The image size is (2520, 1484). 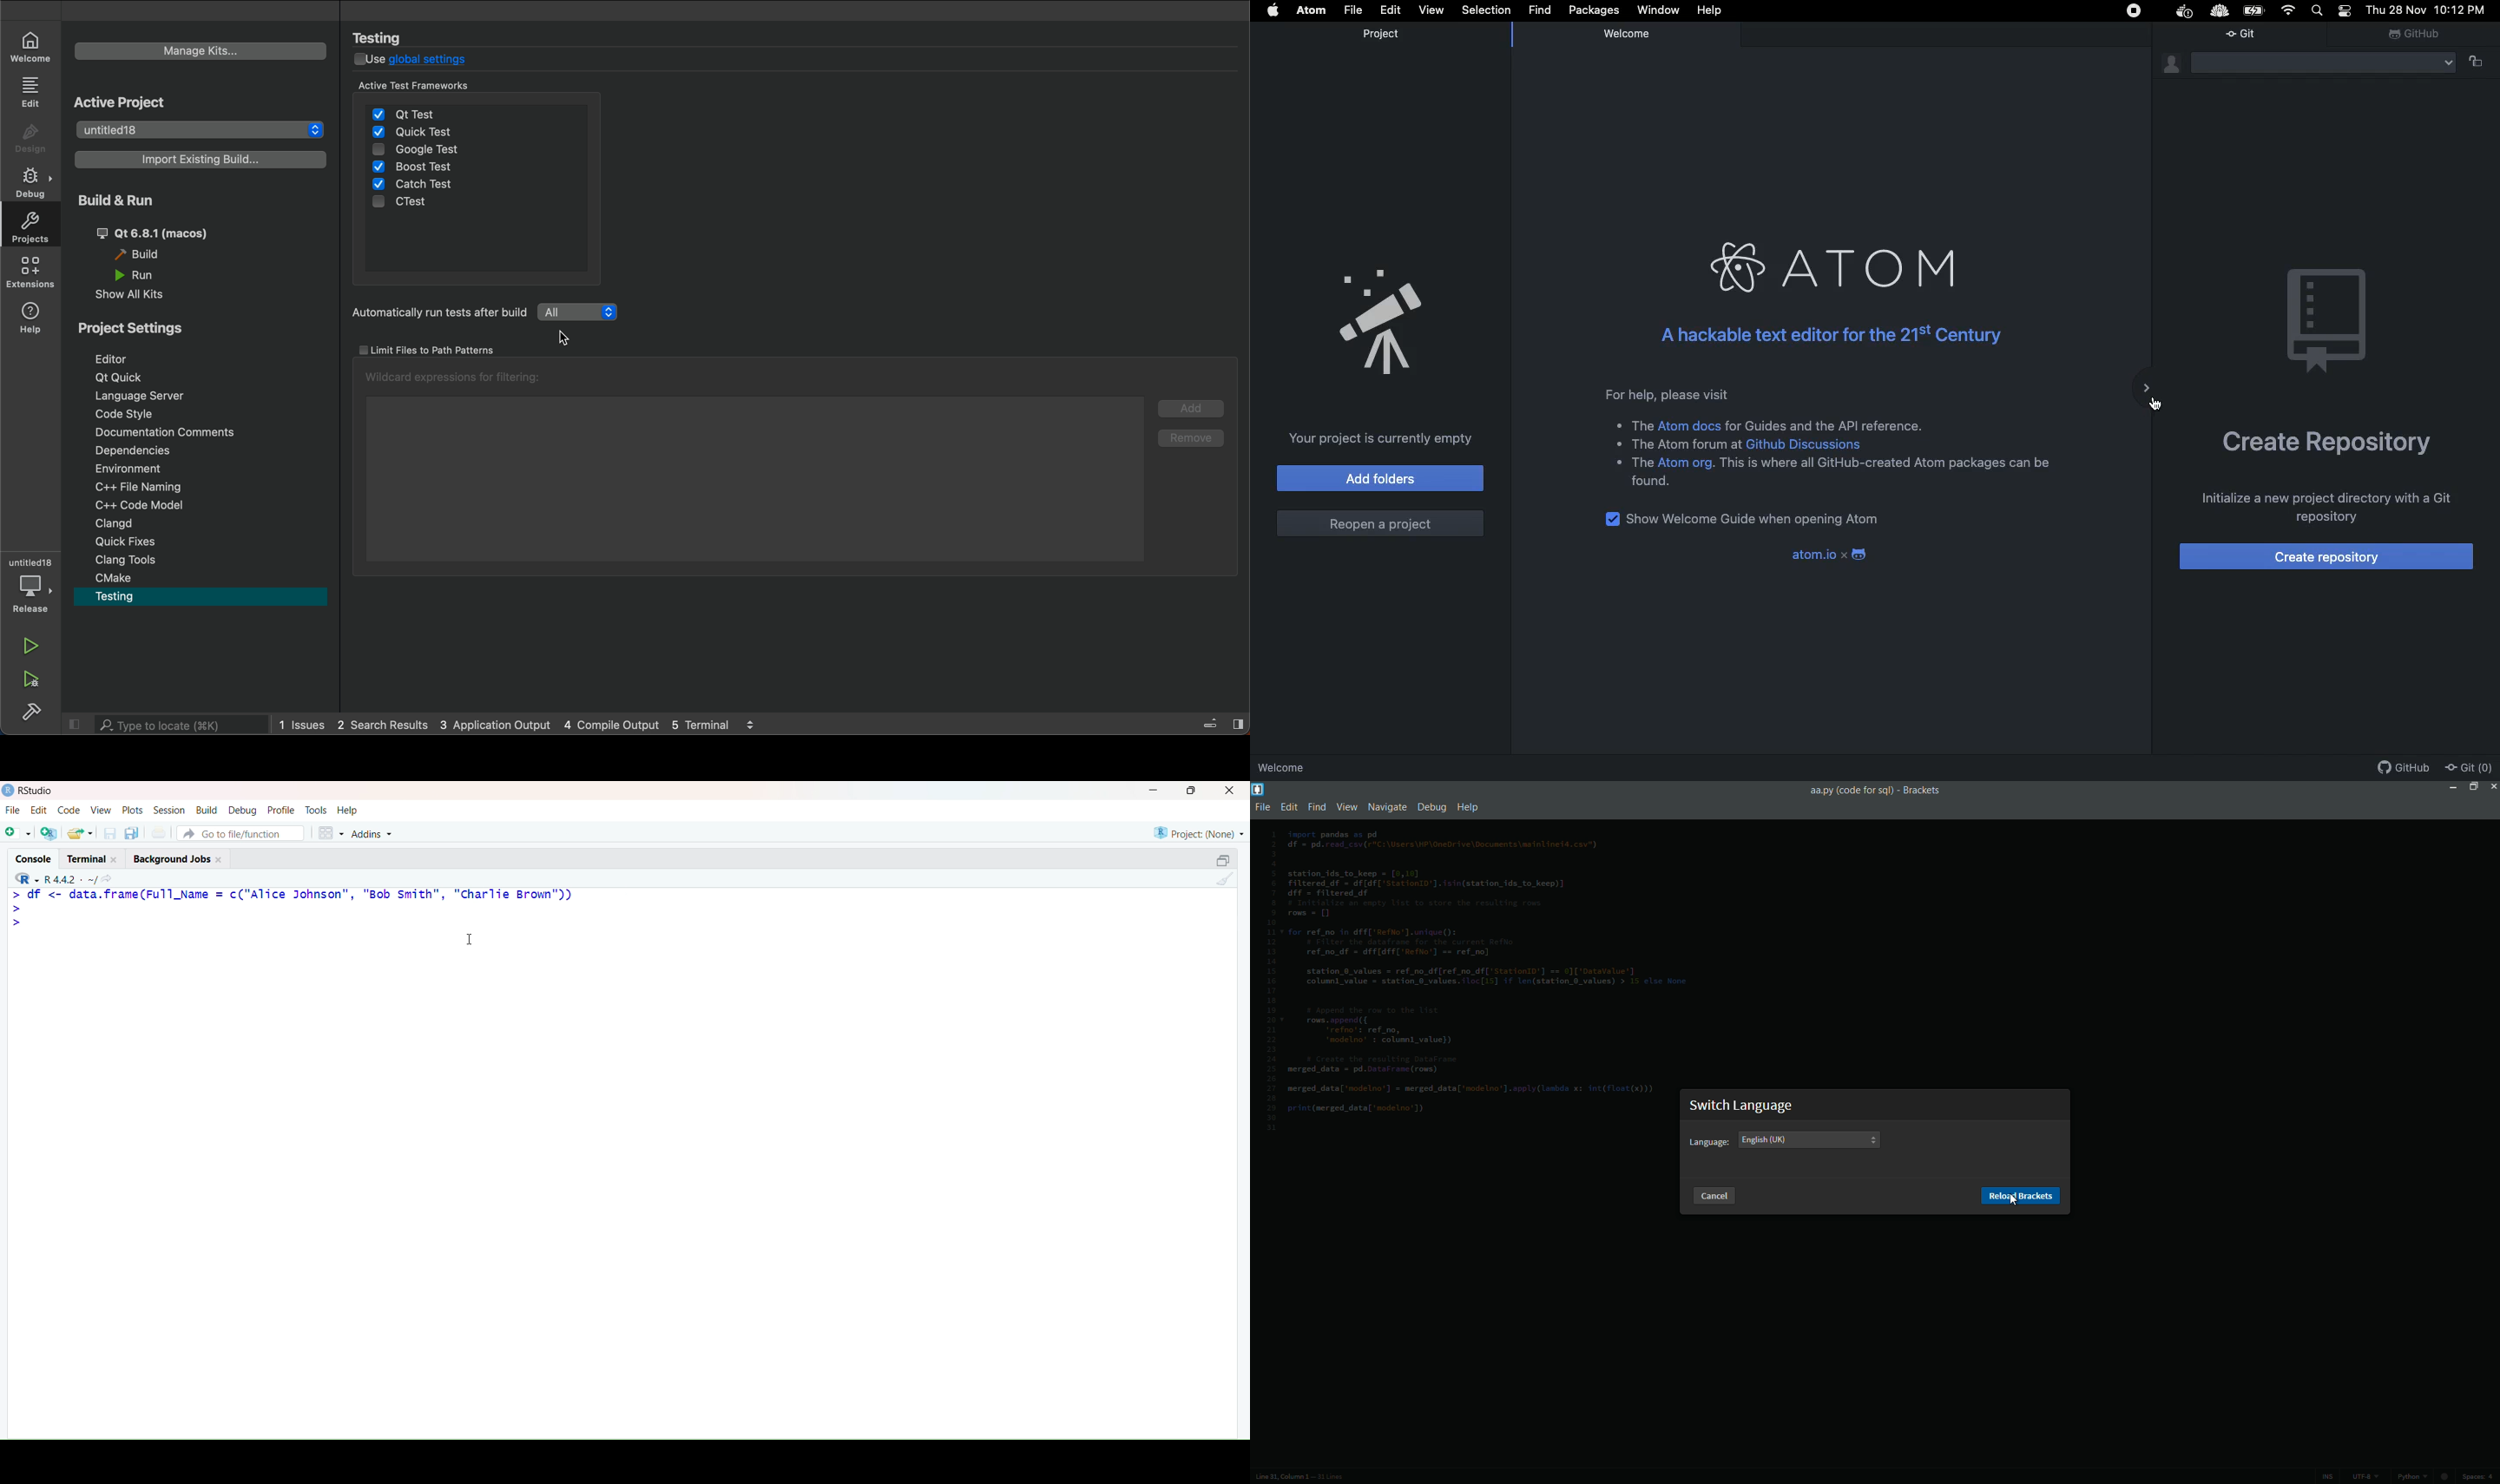 I want to click on Close, so click(x=1232, y=792).